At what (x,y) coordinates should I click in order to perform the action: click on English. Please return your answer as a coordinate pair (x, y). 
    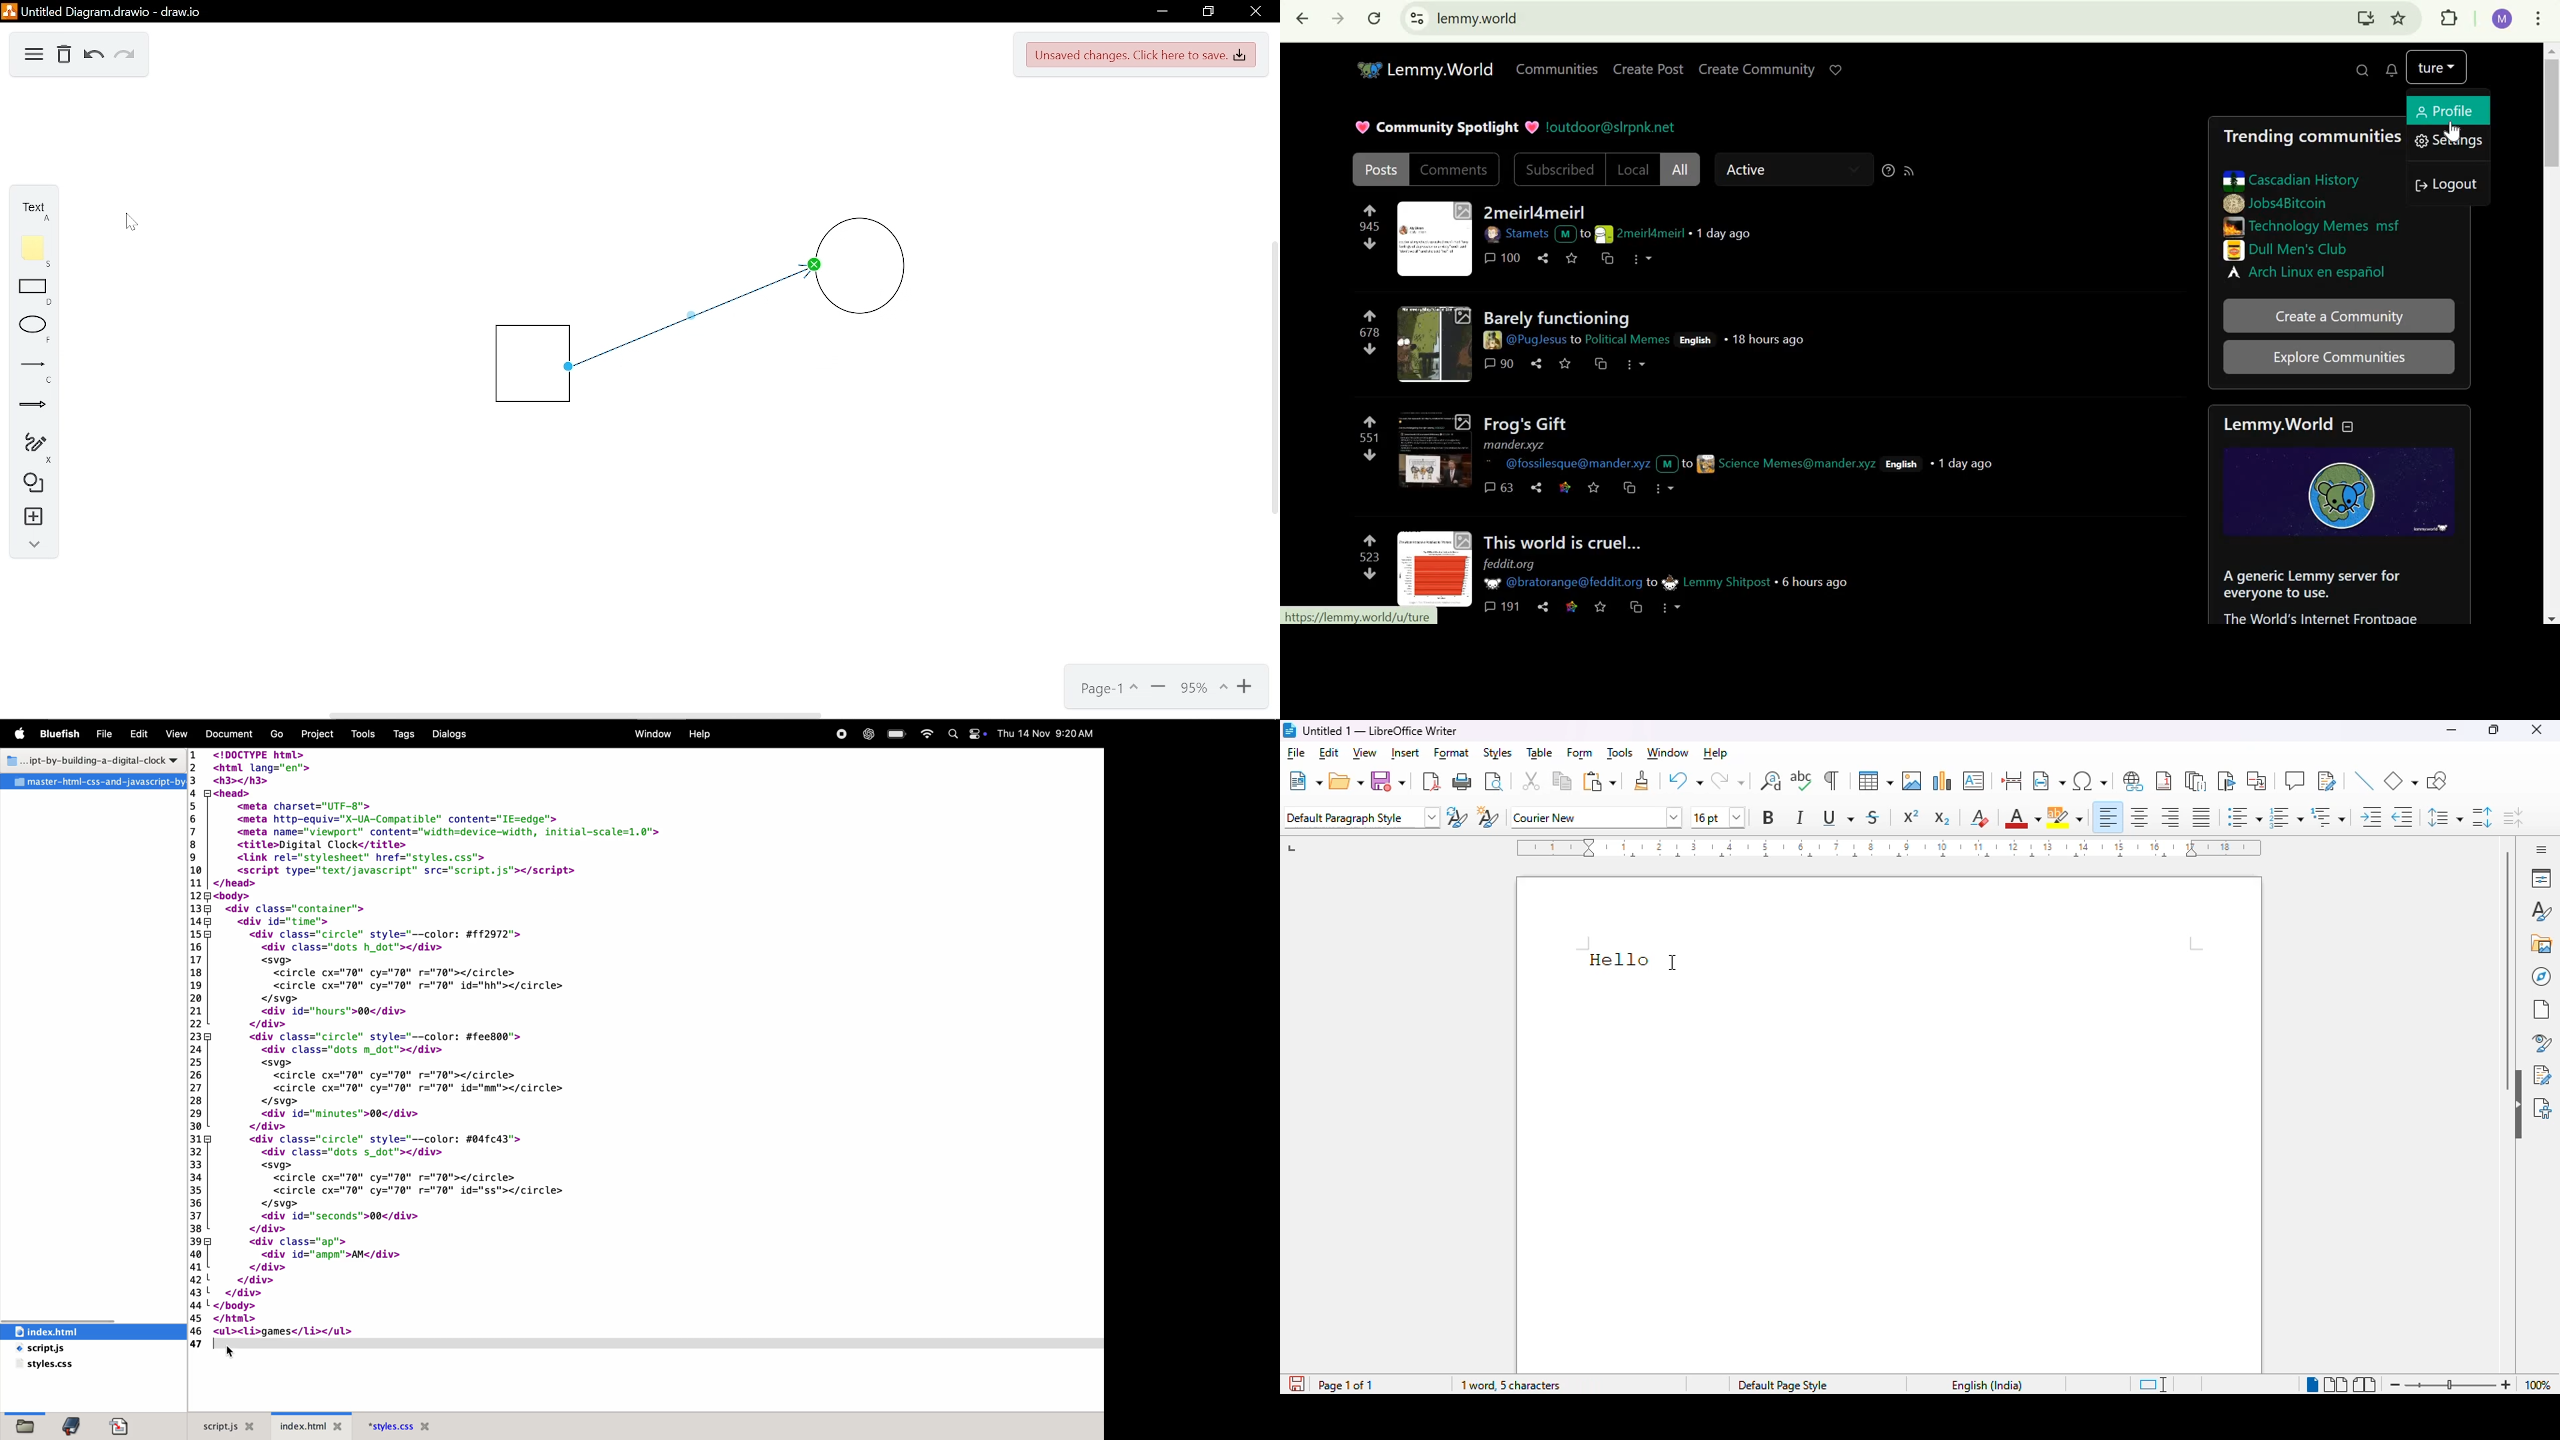
    Looking at the image, I should click on (1904, 465).